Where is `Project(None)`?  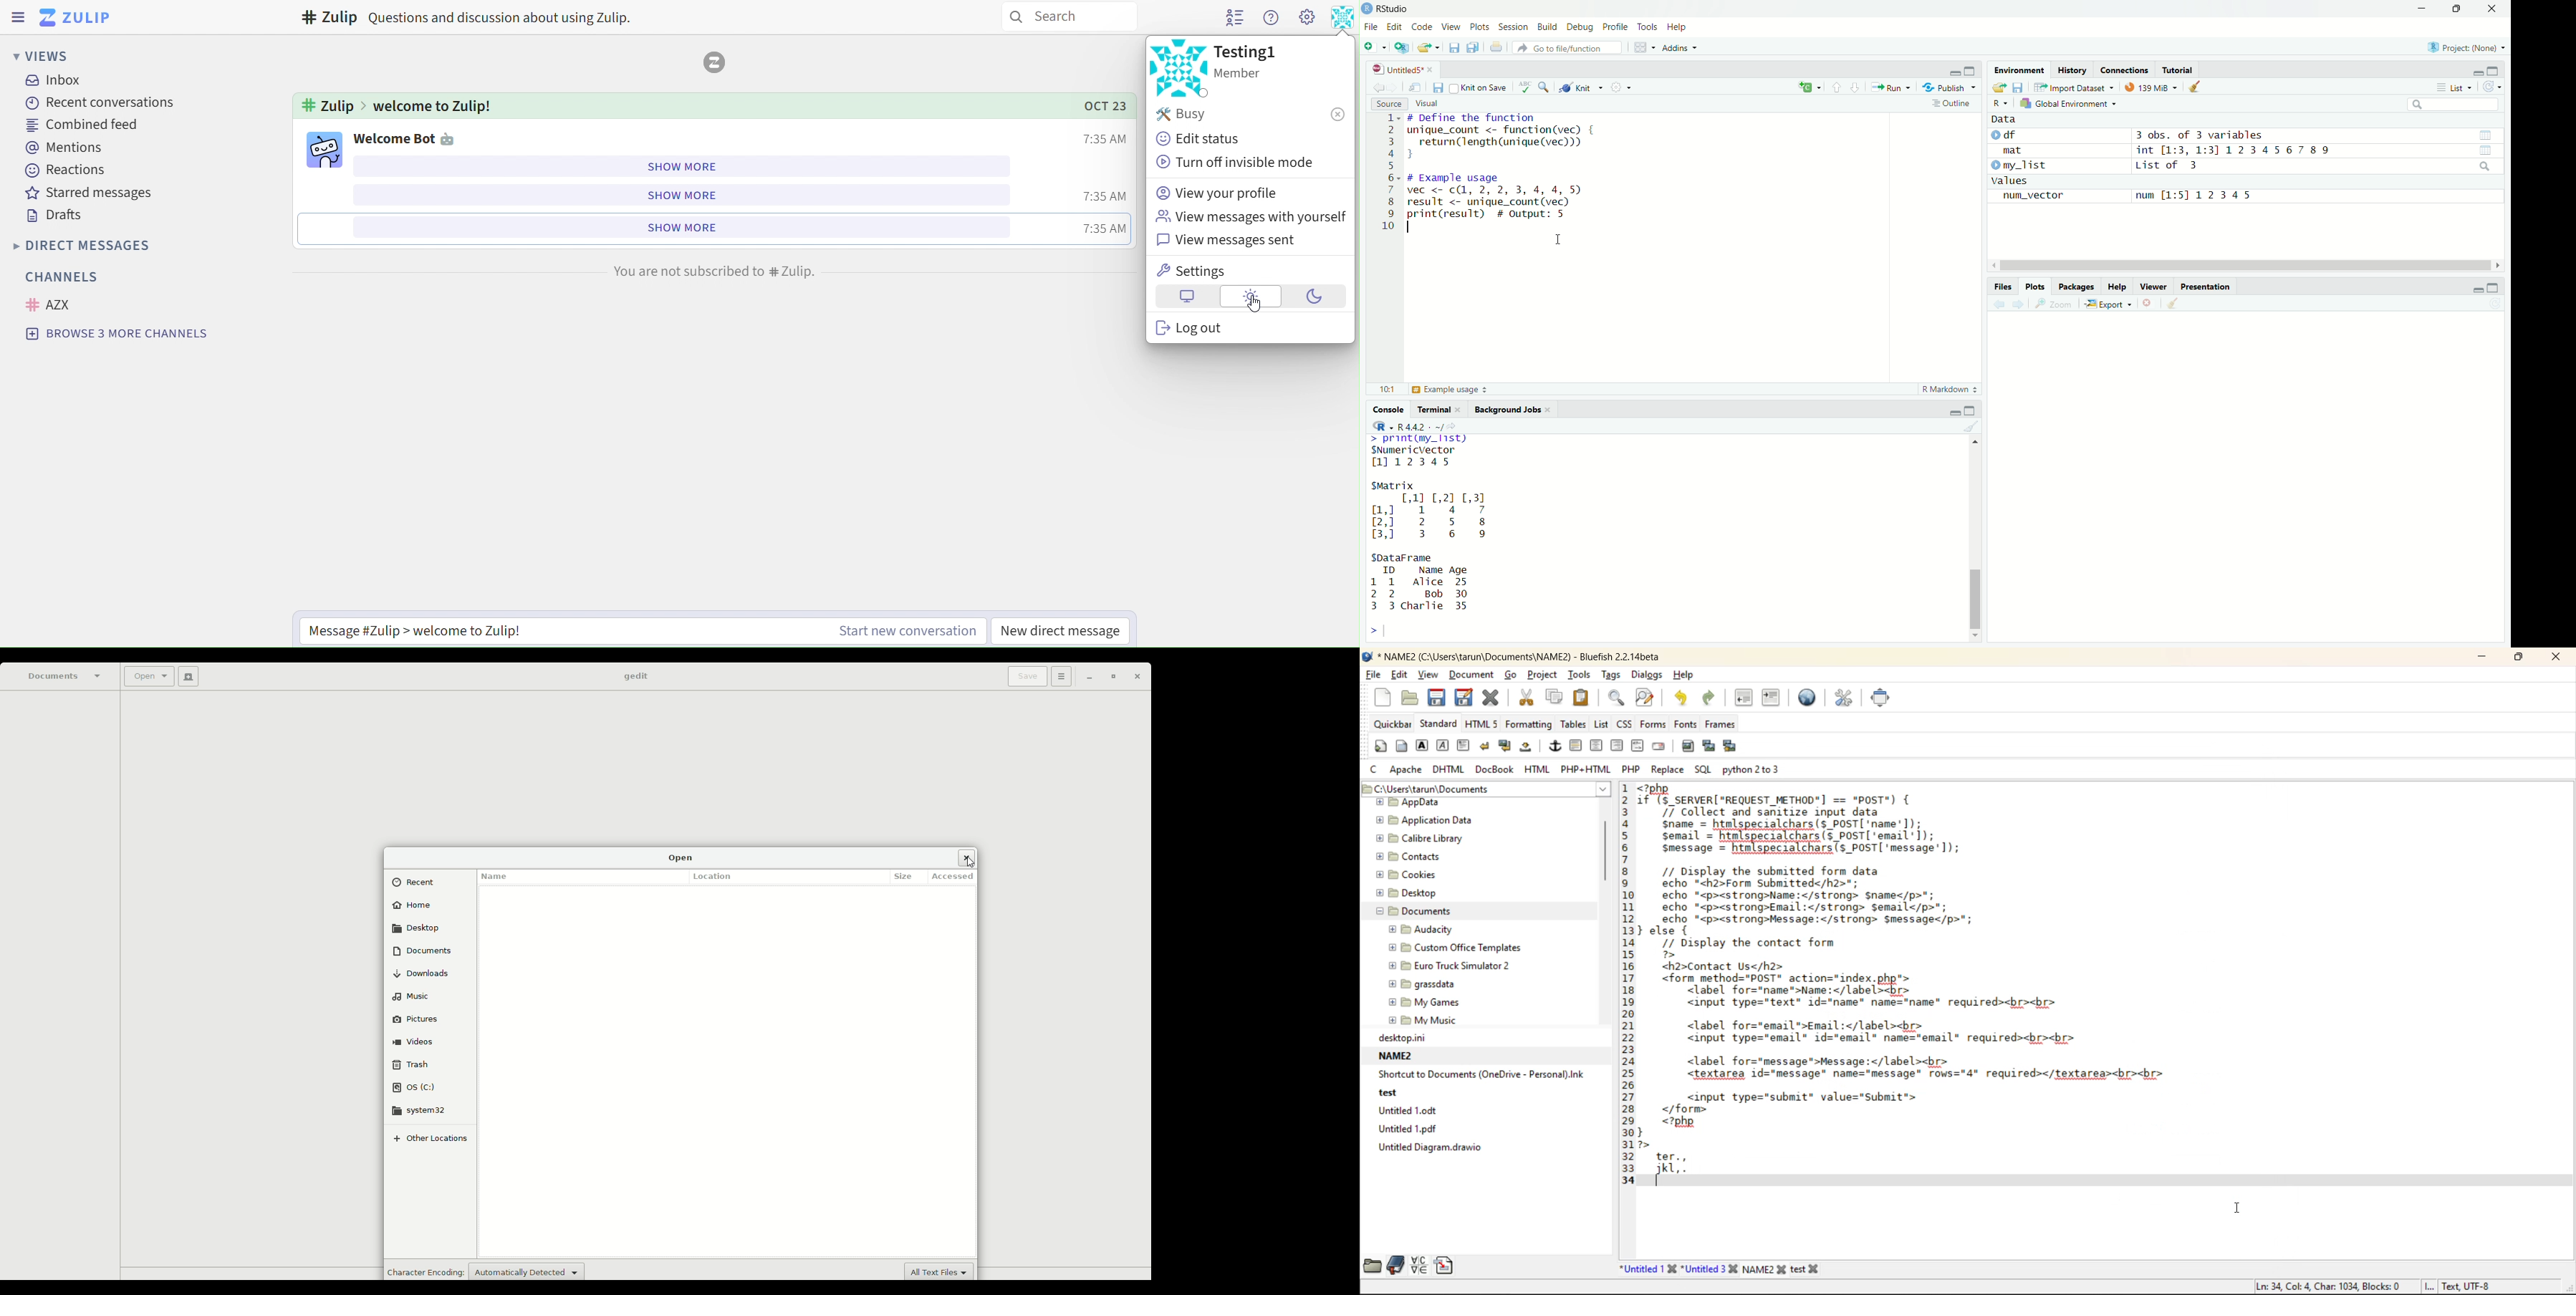 Project(None) is located at coordinates (2466, 47).